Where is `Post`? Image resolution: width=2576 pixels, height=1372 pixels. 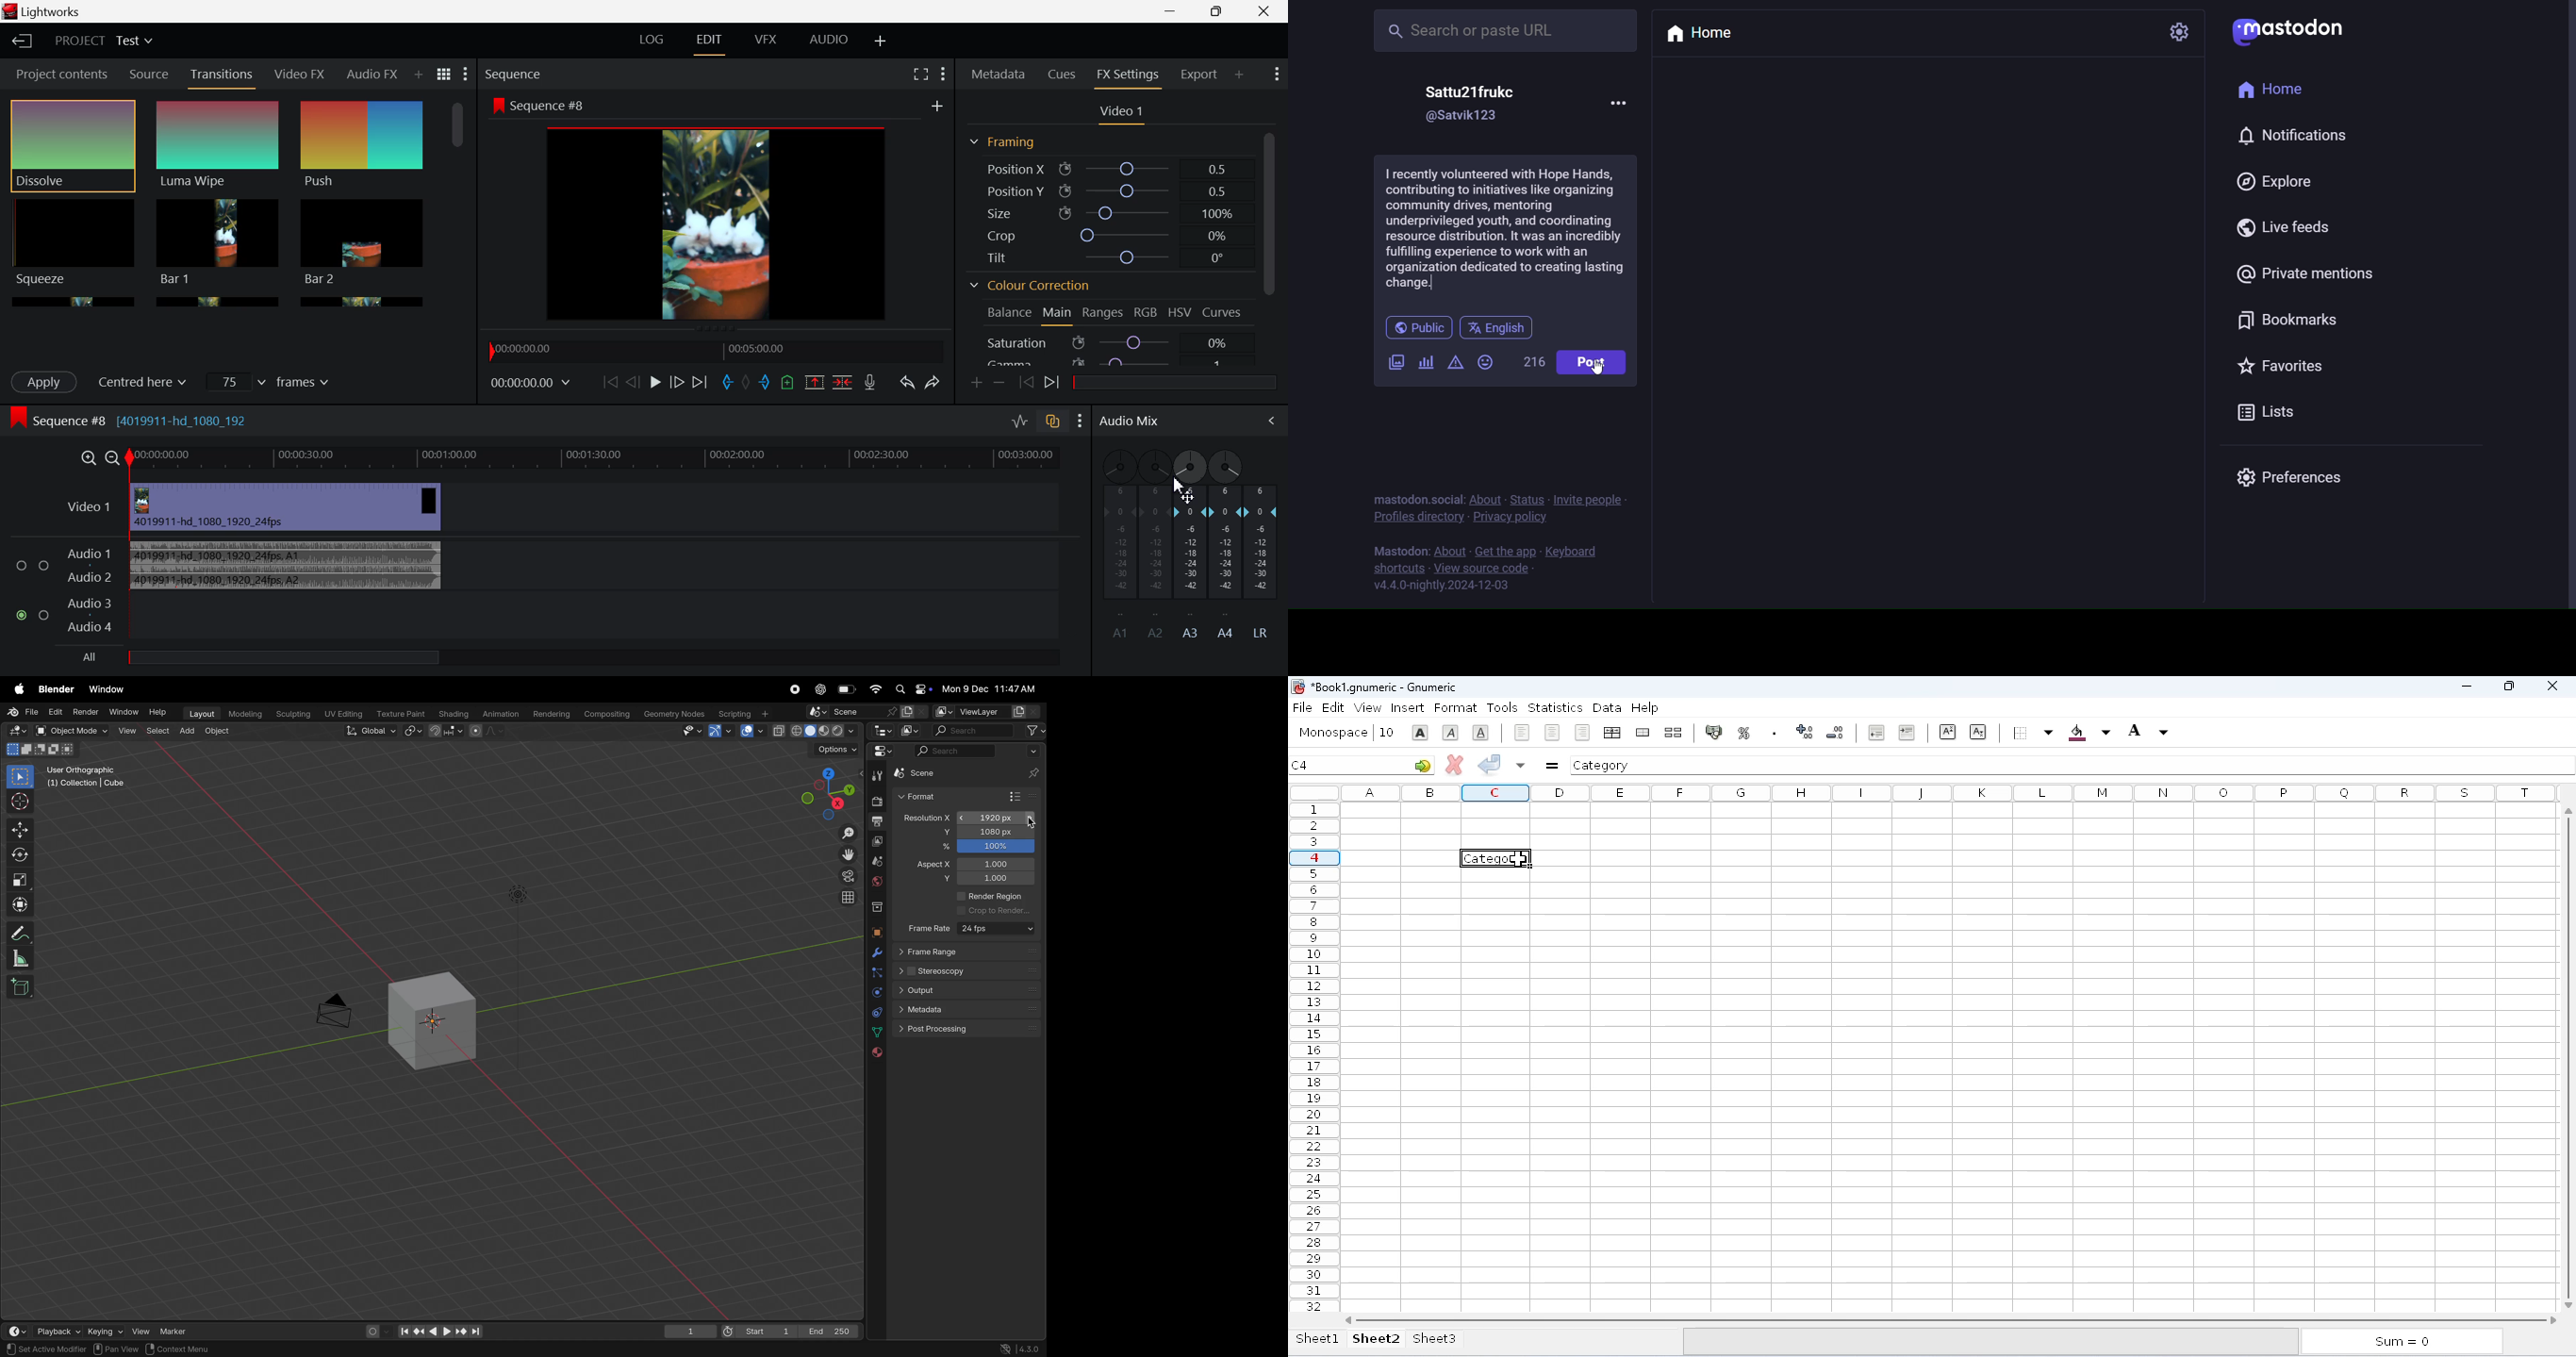
Post is located at coordinates (1589, 366).